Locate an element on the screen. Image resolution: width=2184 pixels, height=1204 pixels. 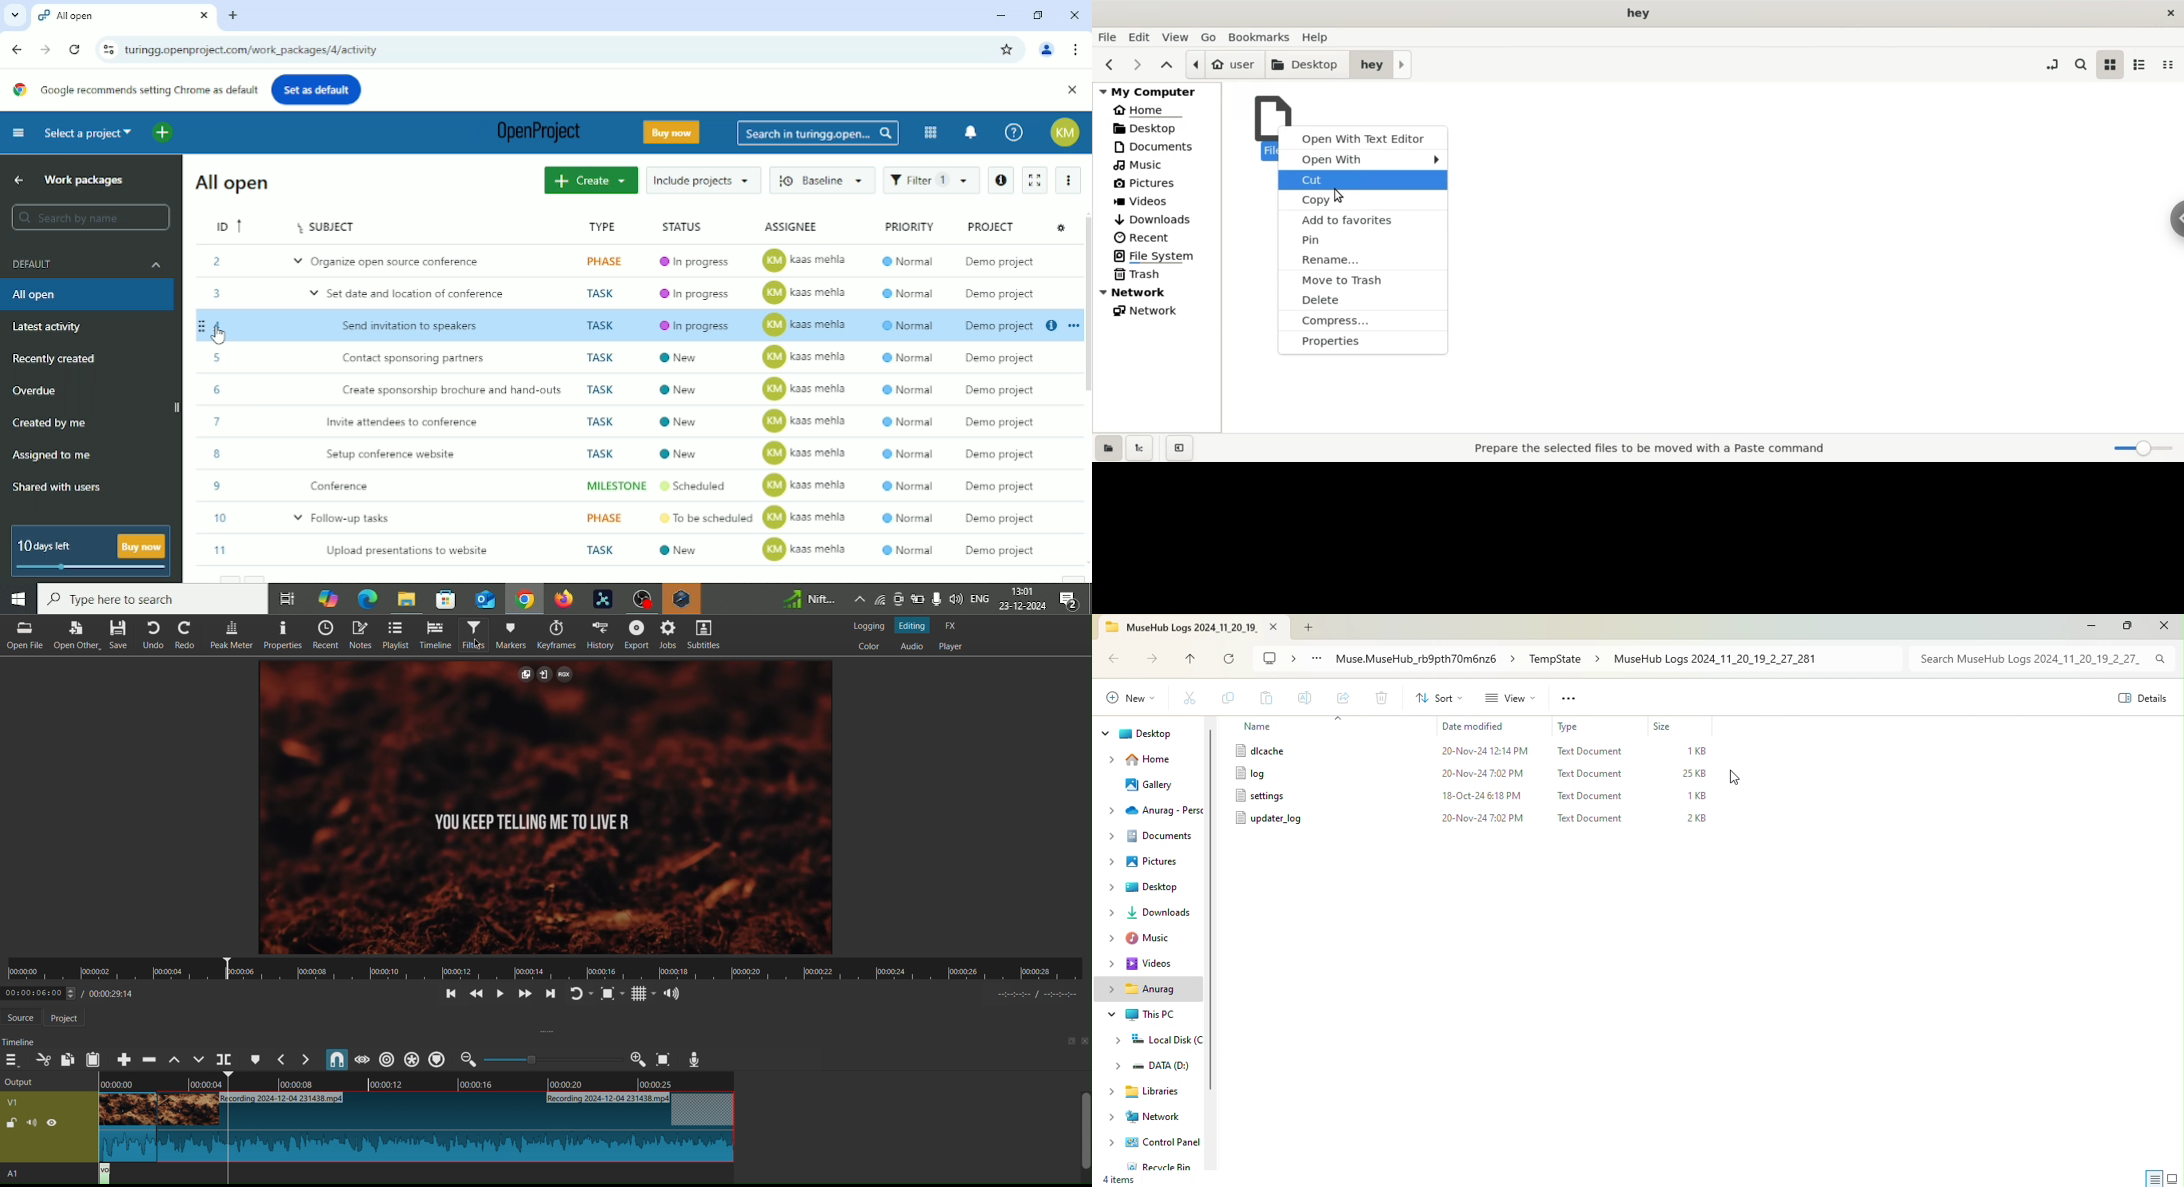
Display items by using large thumbnails is located at coordinates (2174, 1179).